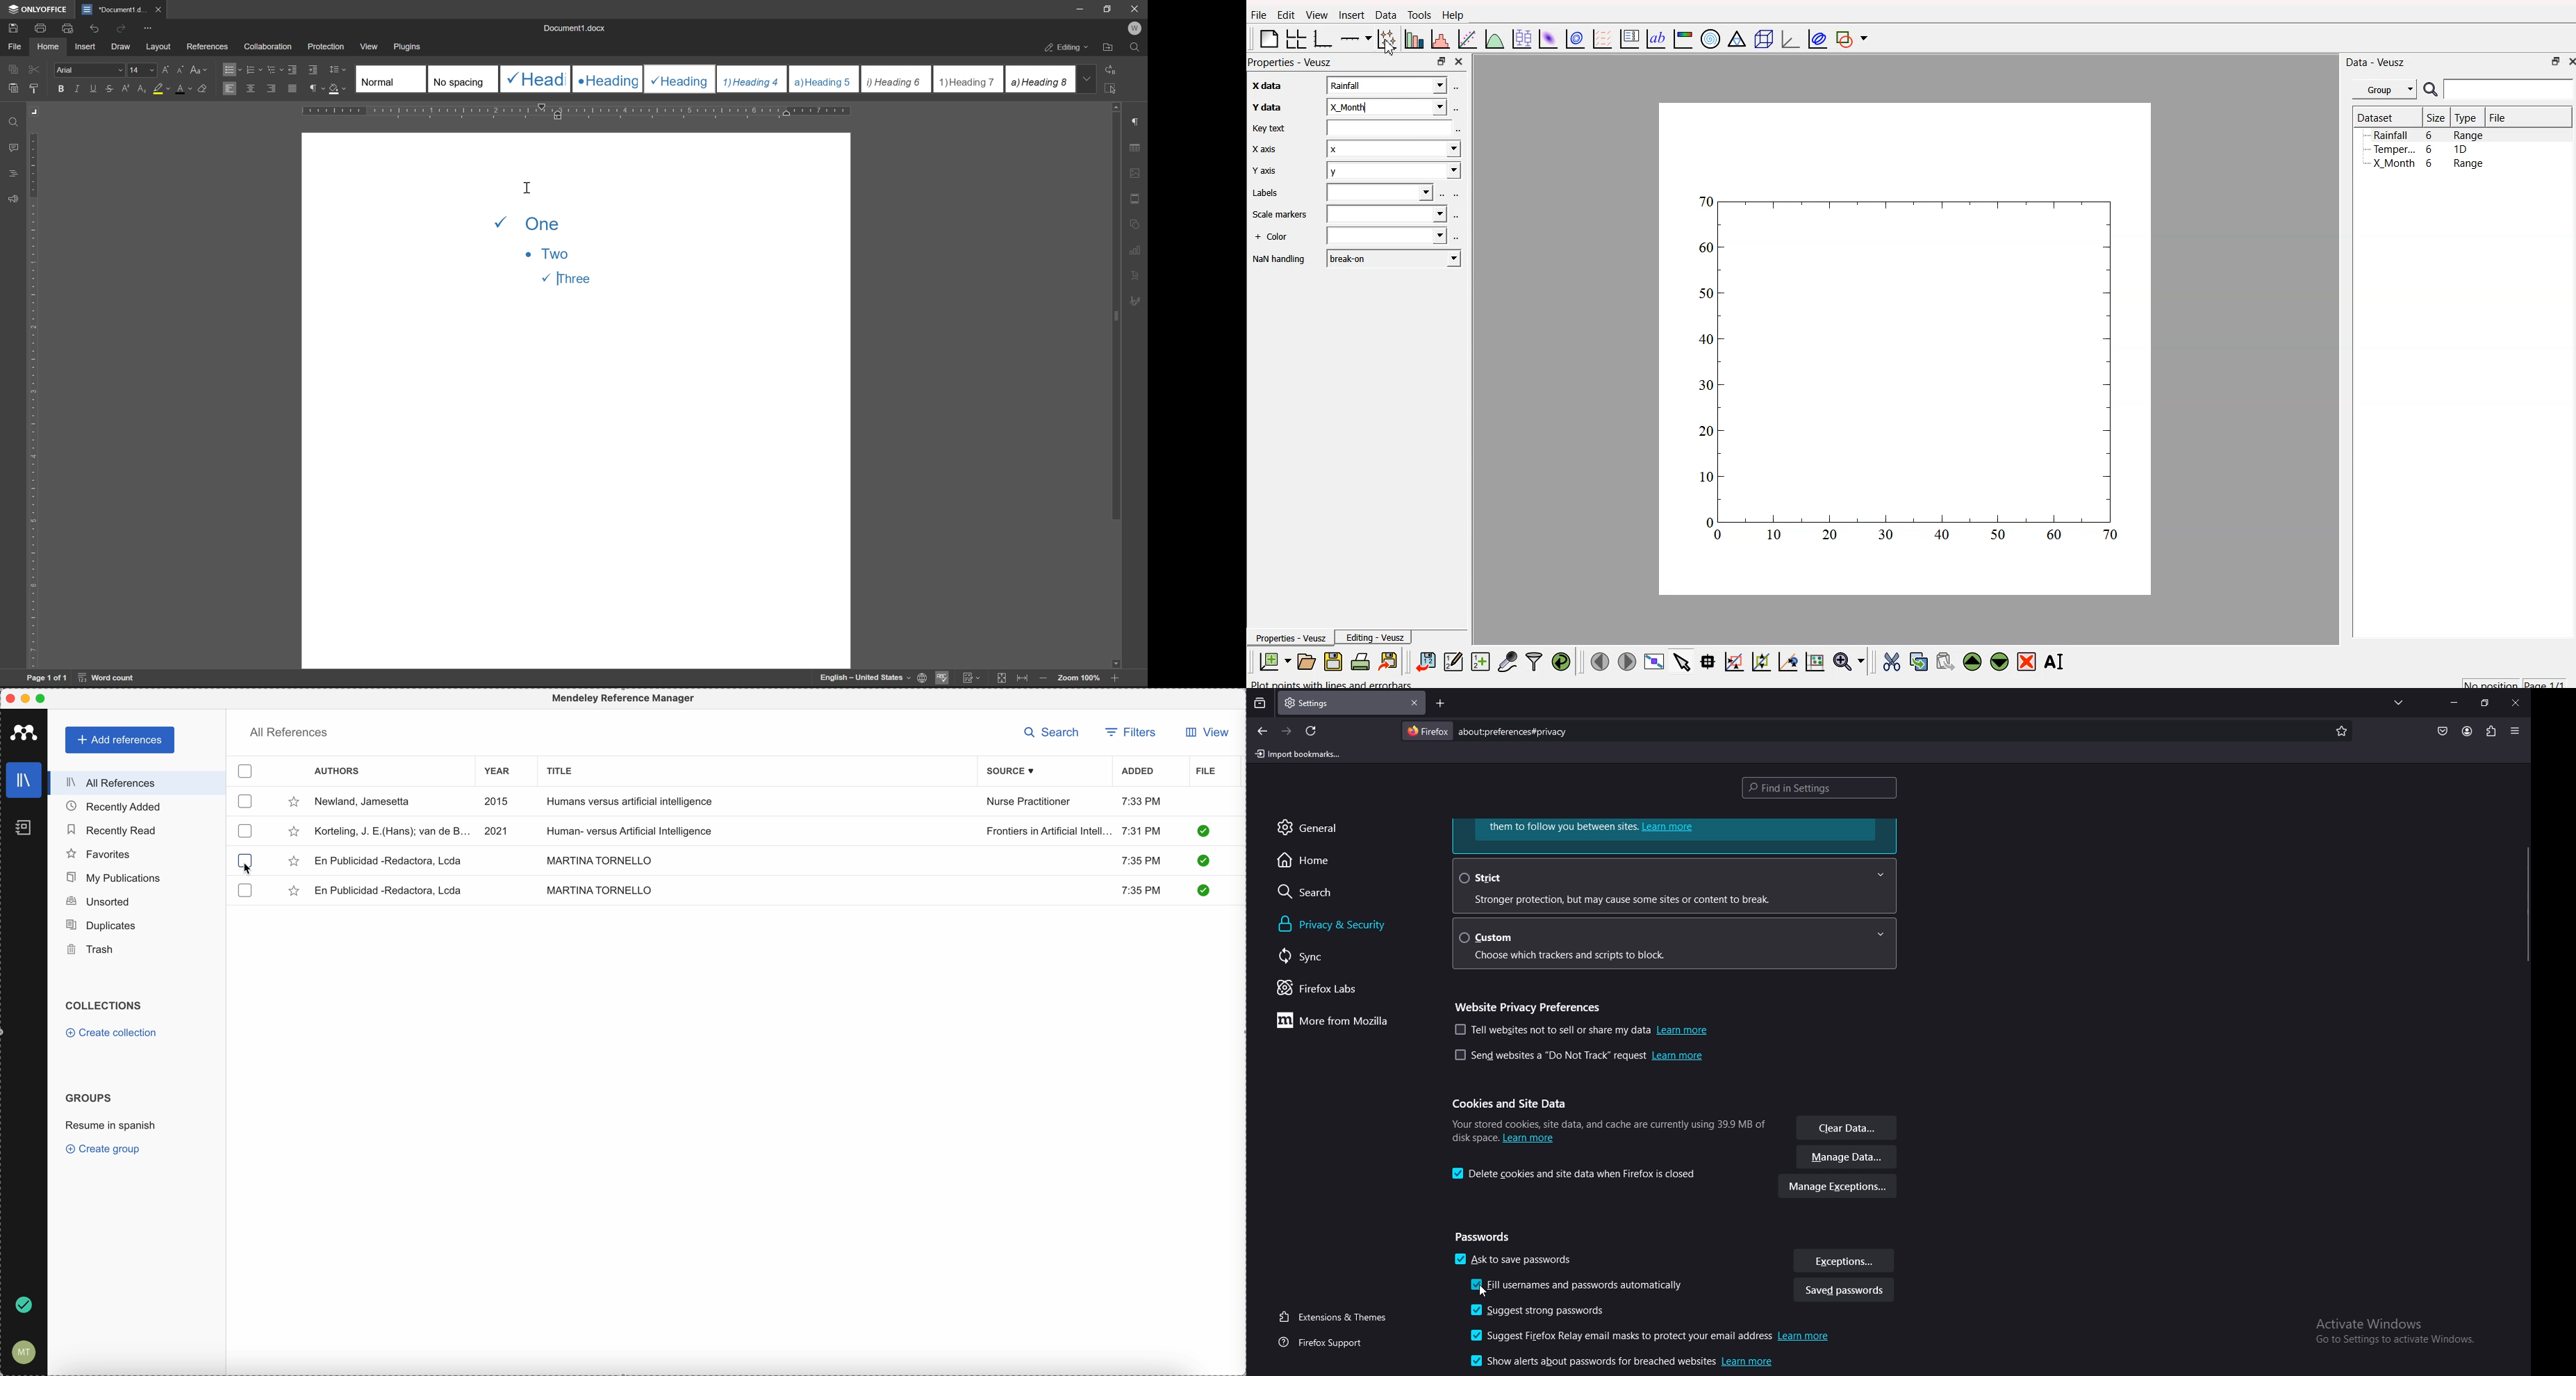 The width and height of the screenshot is (2576, 1400). Describe the element at coordinates (1113, 87) in the screenshot. I see `select all` at that location.